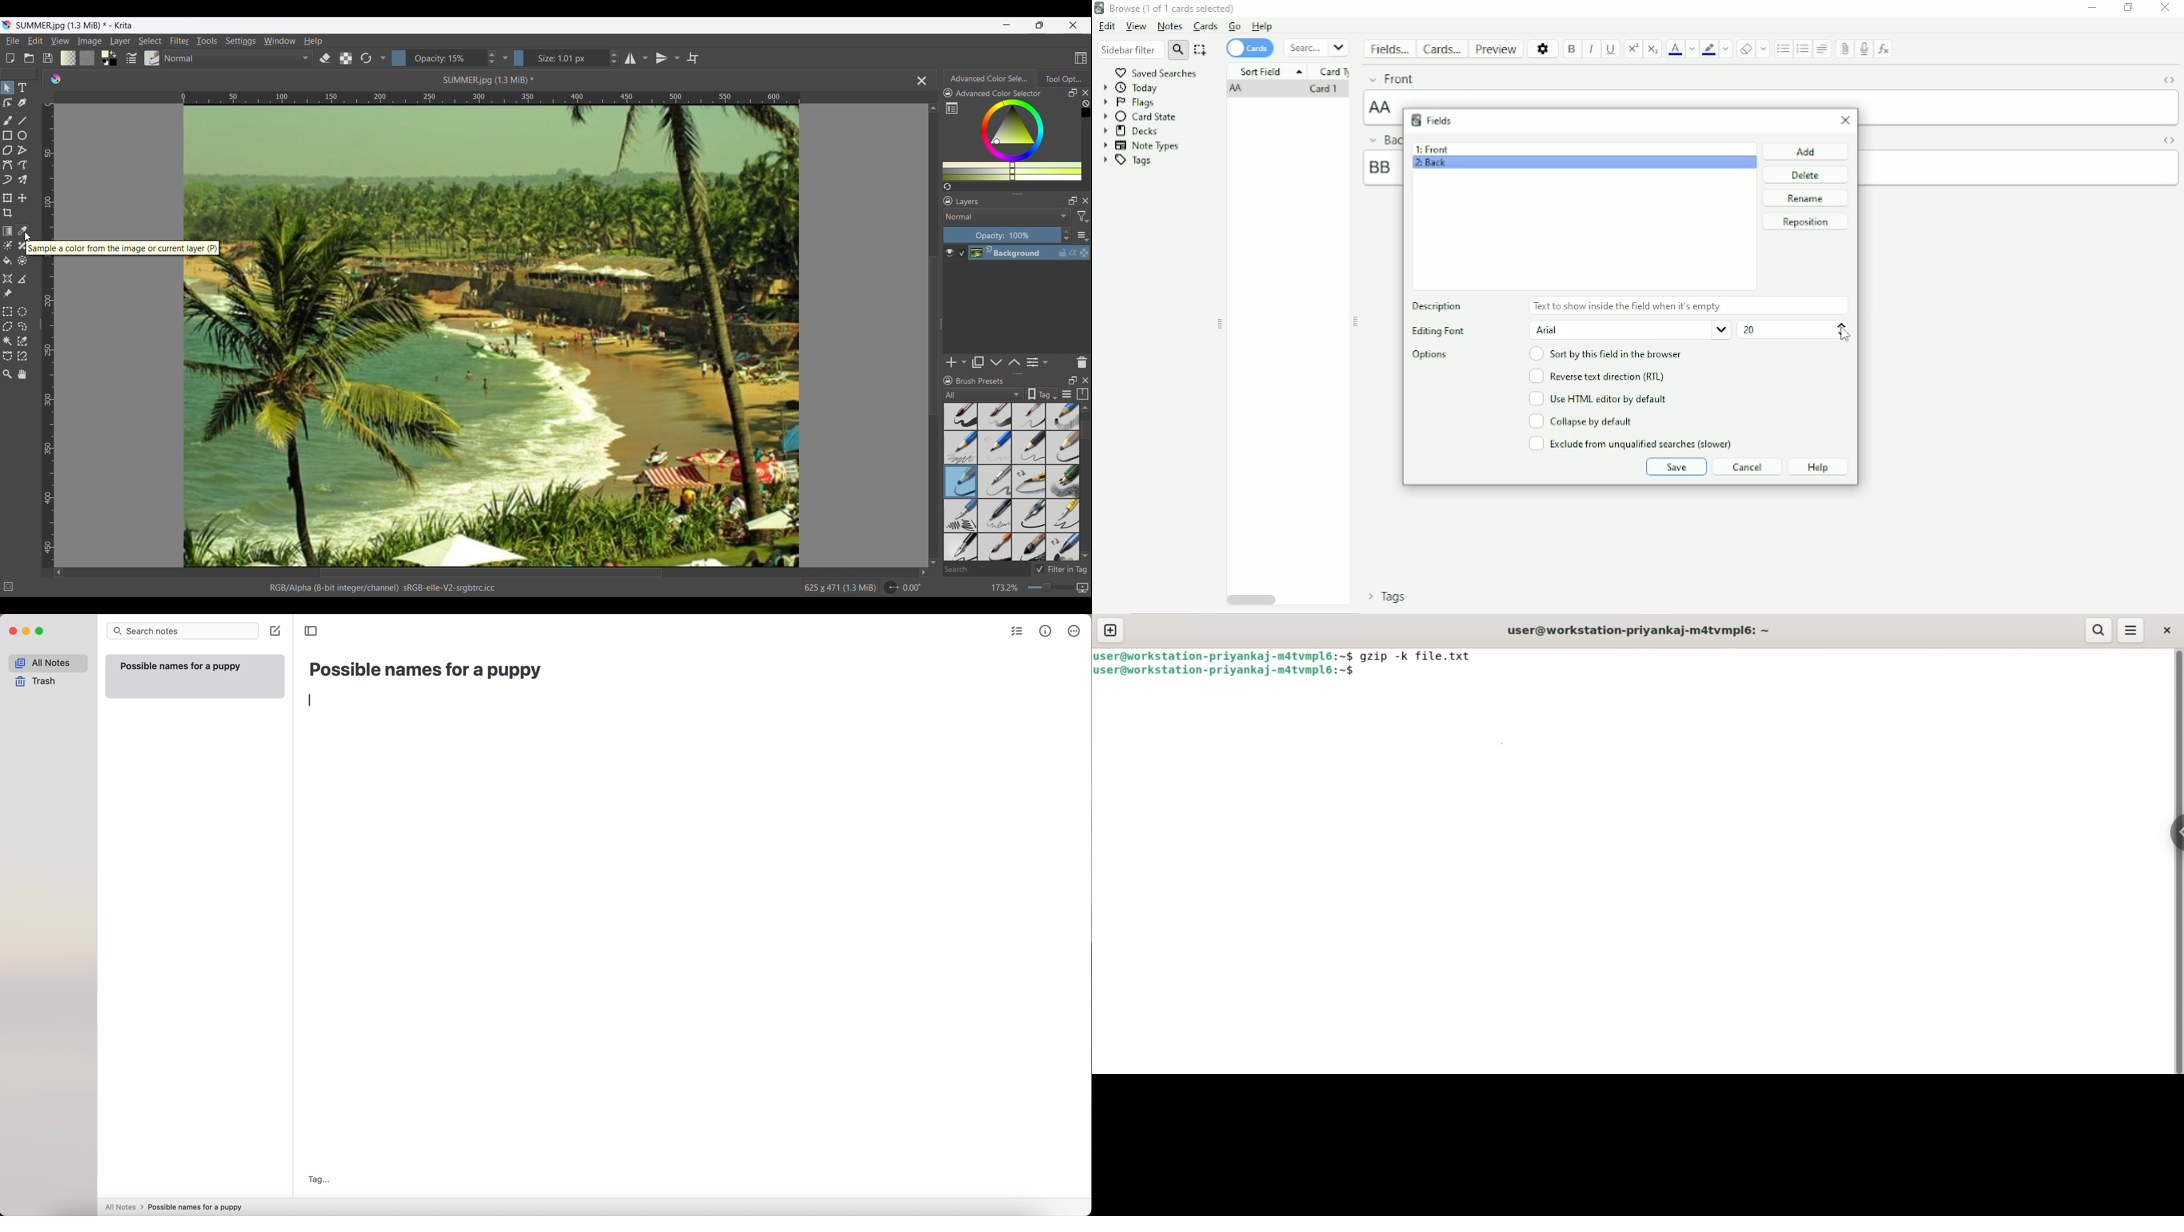 The image size is (2184, 1232). Describe the element at coordinates (1823, 48) in the screenshot. I see `Alignment` at that location.